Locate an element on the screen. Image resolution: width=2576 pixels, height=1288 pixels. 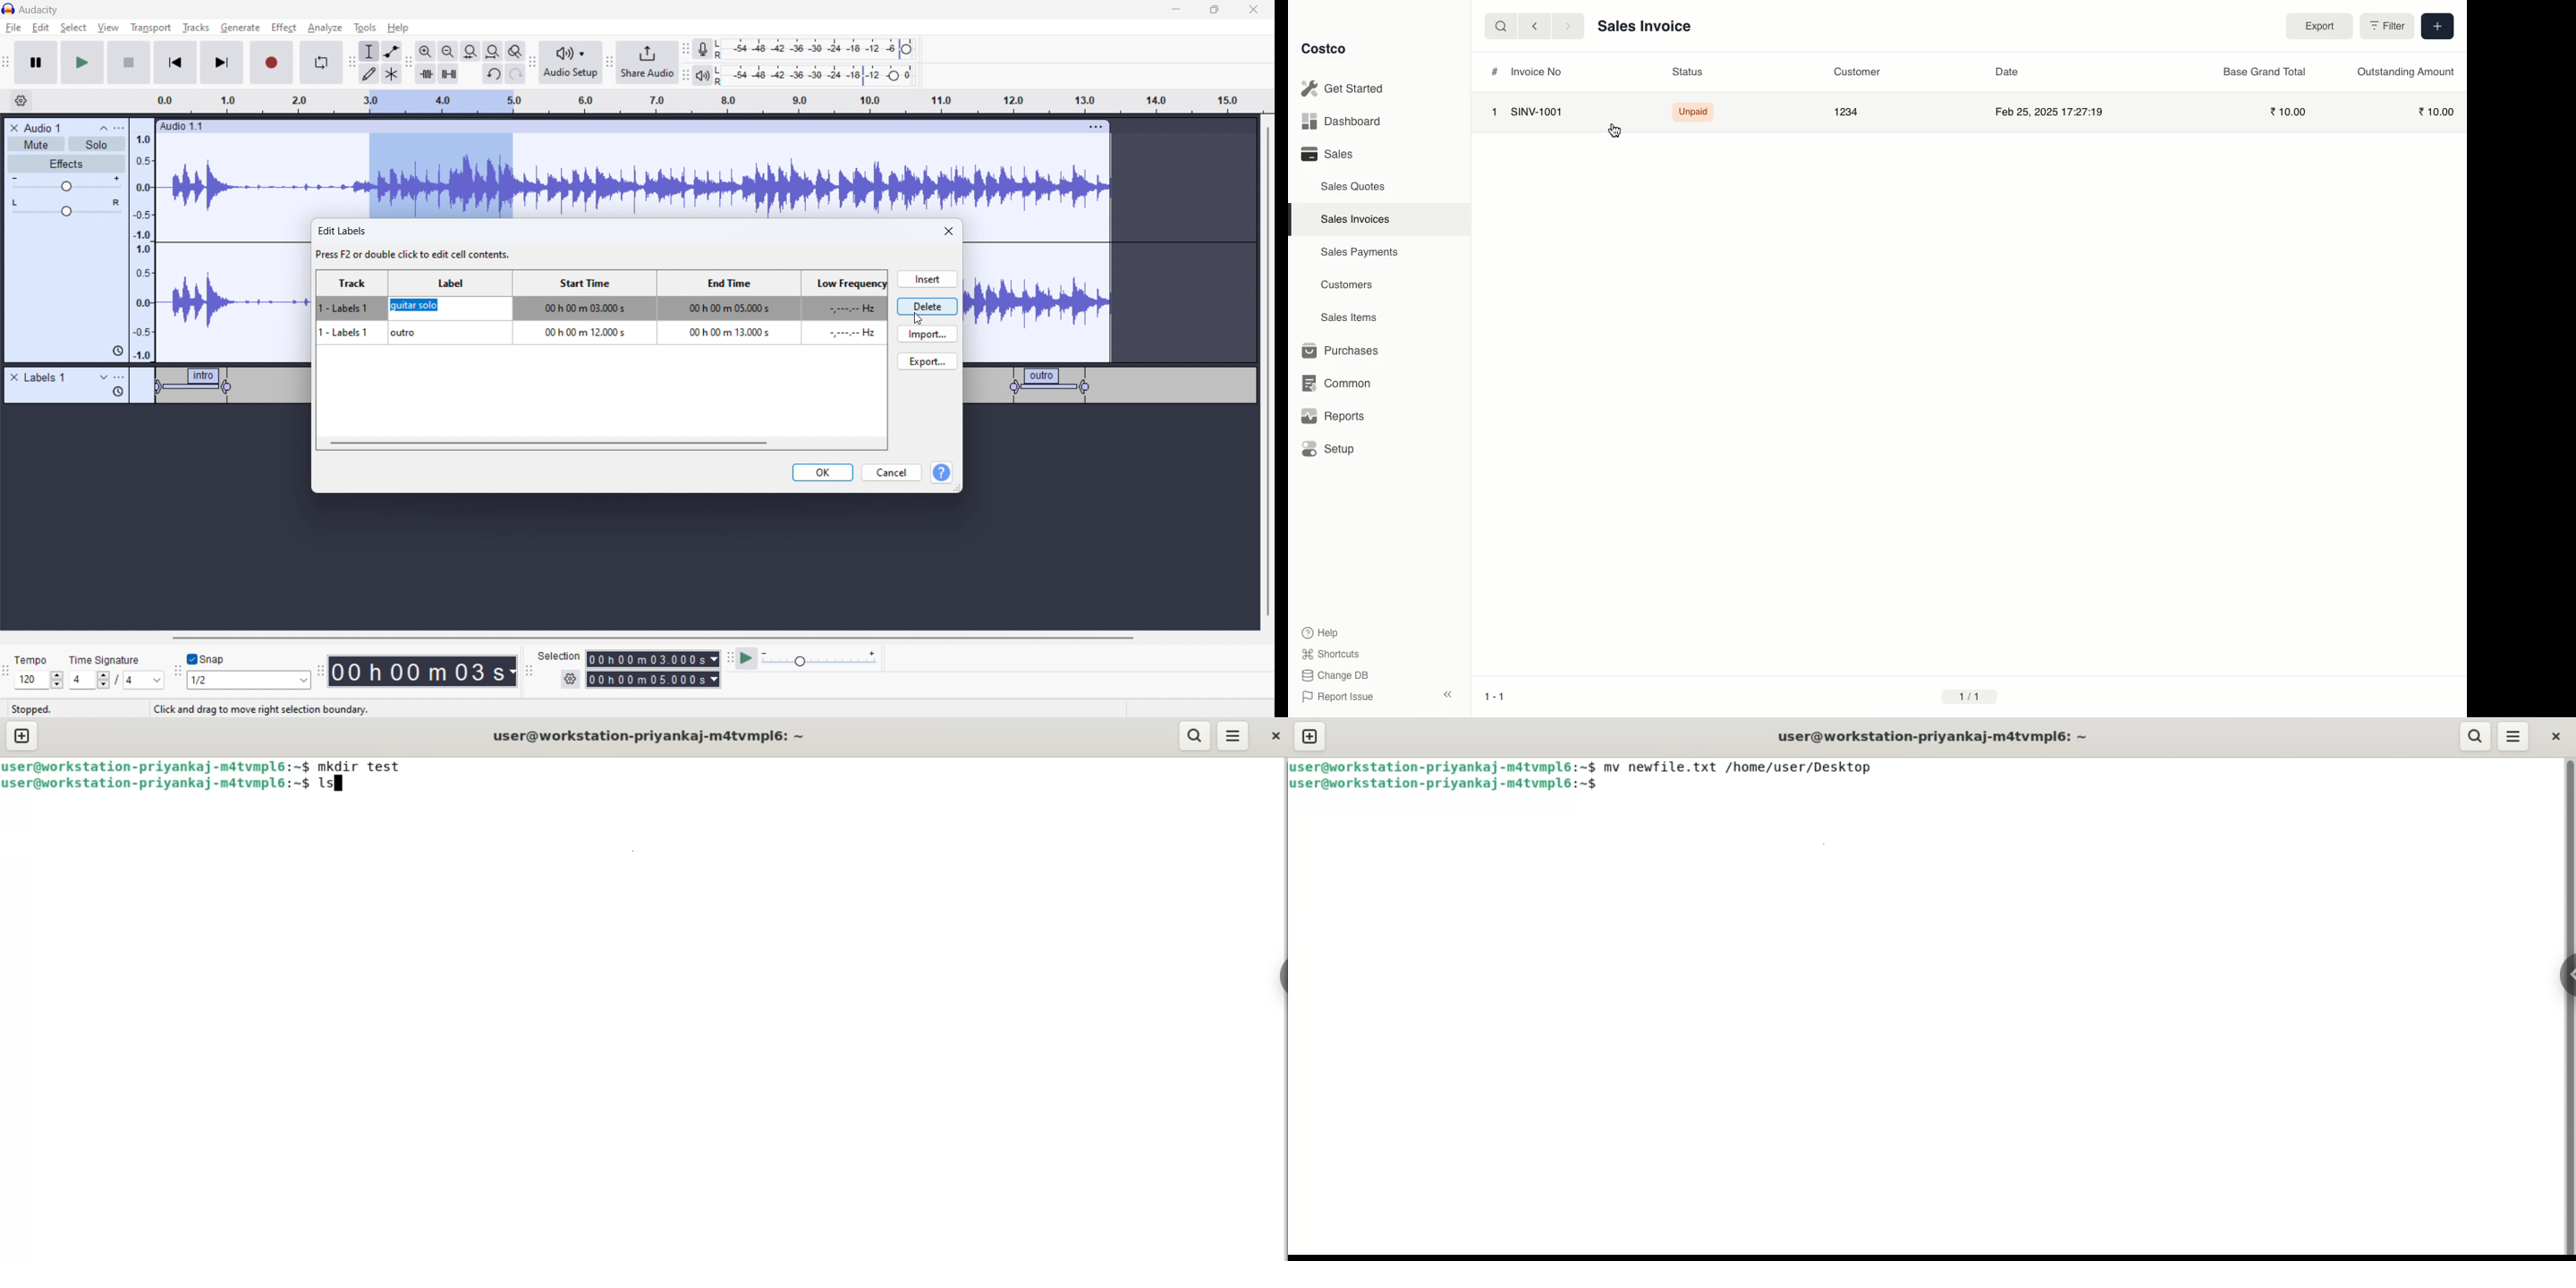
Export is located at coordinates (2316, 25).